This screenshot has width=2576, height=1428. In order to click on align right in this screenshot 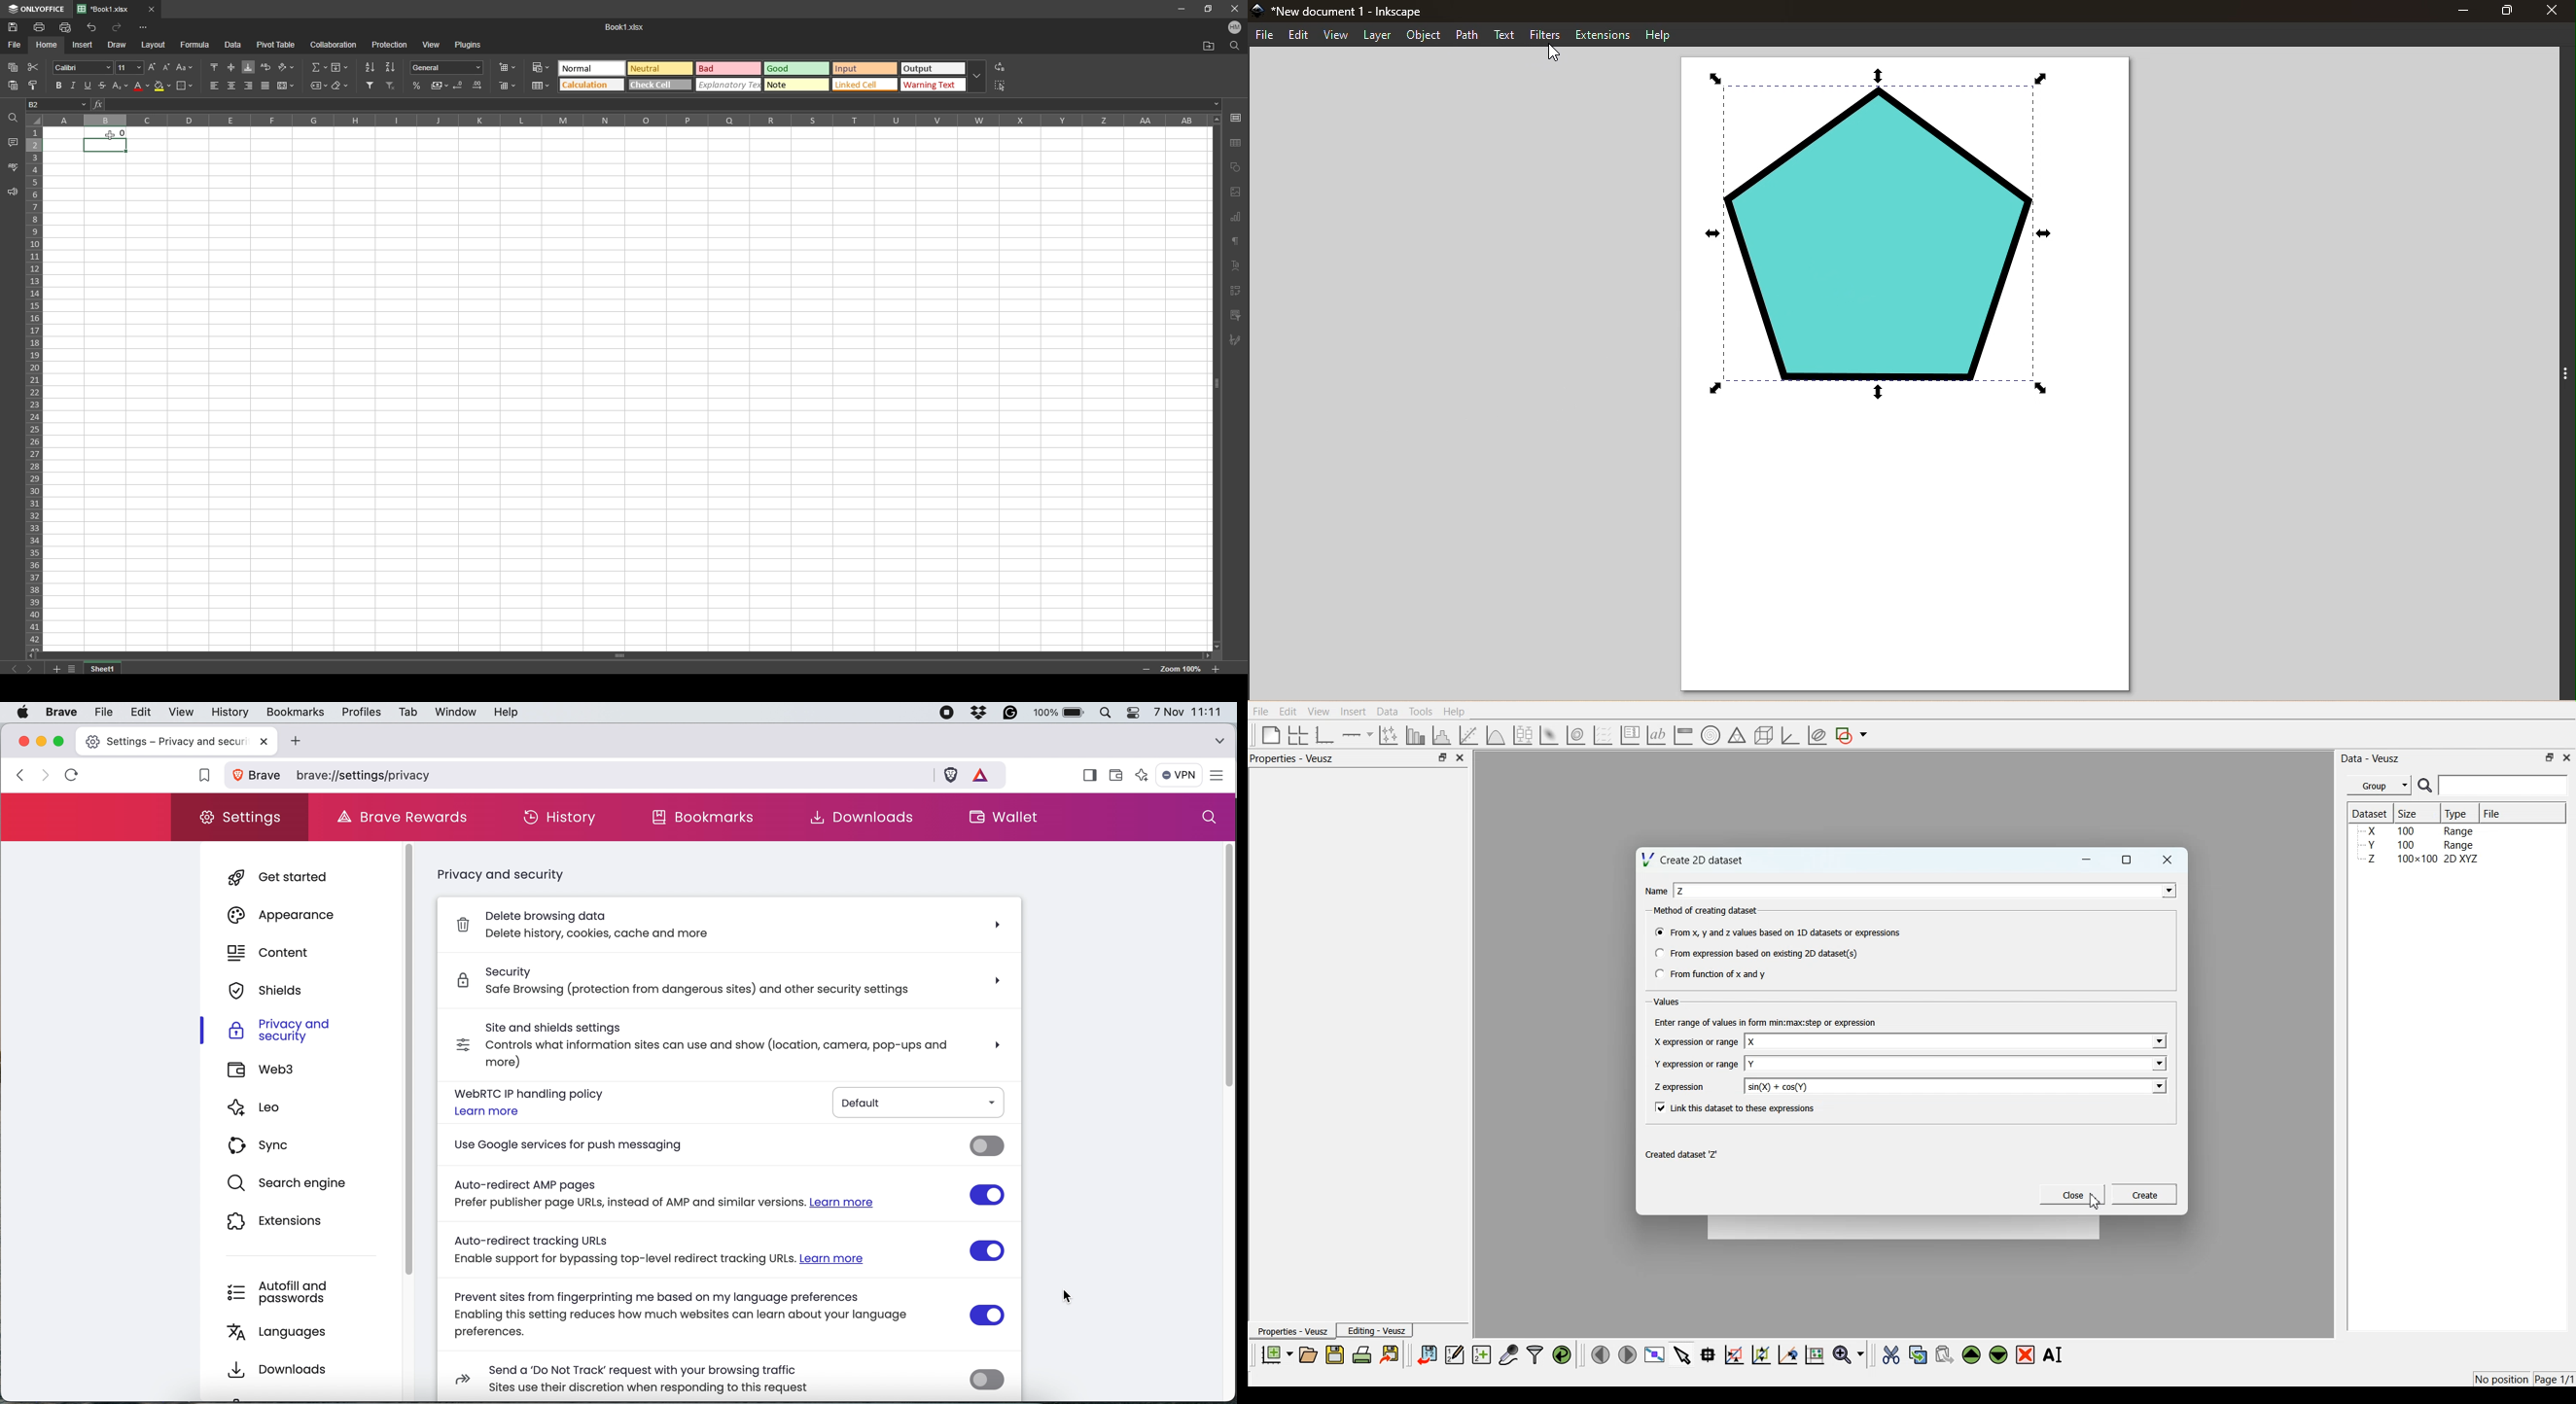, I will do `click(248, 86)`.